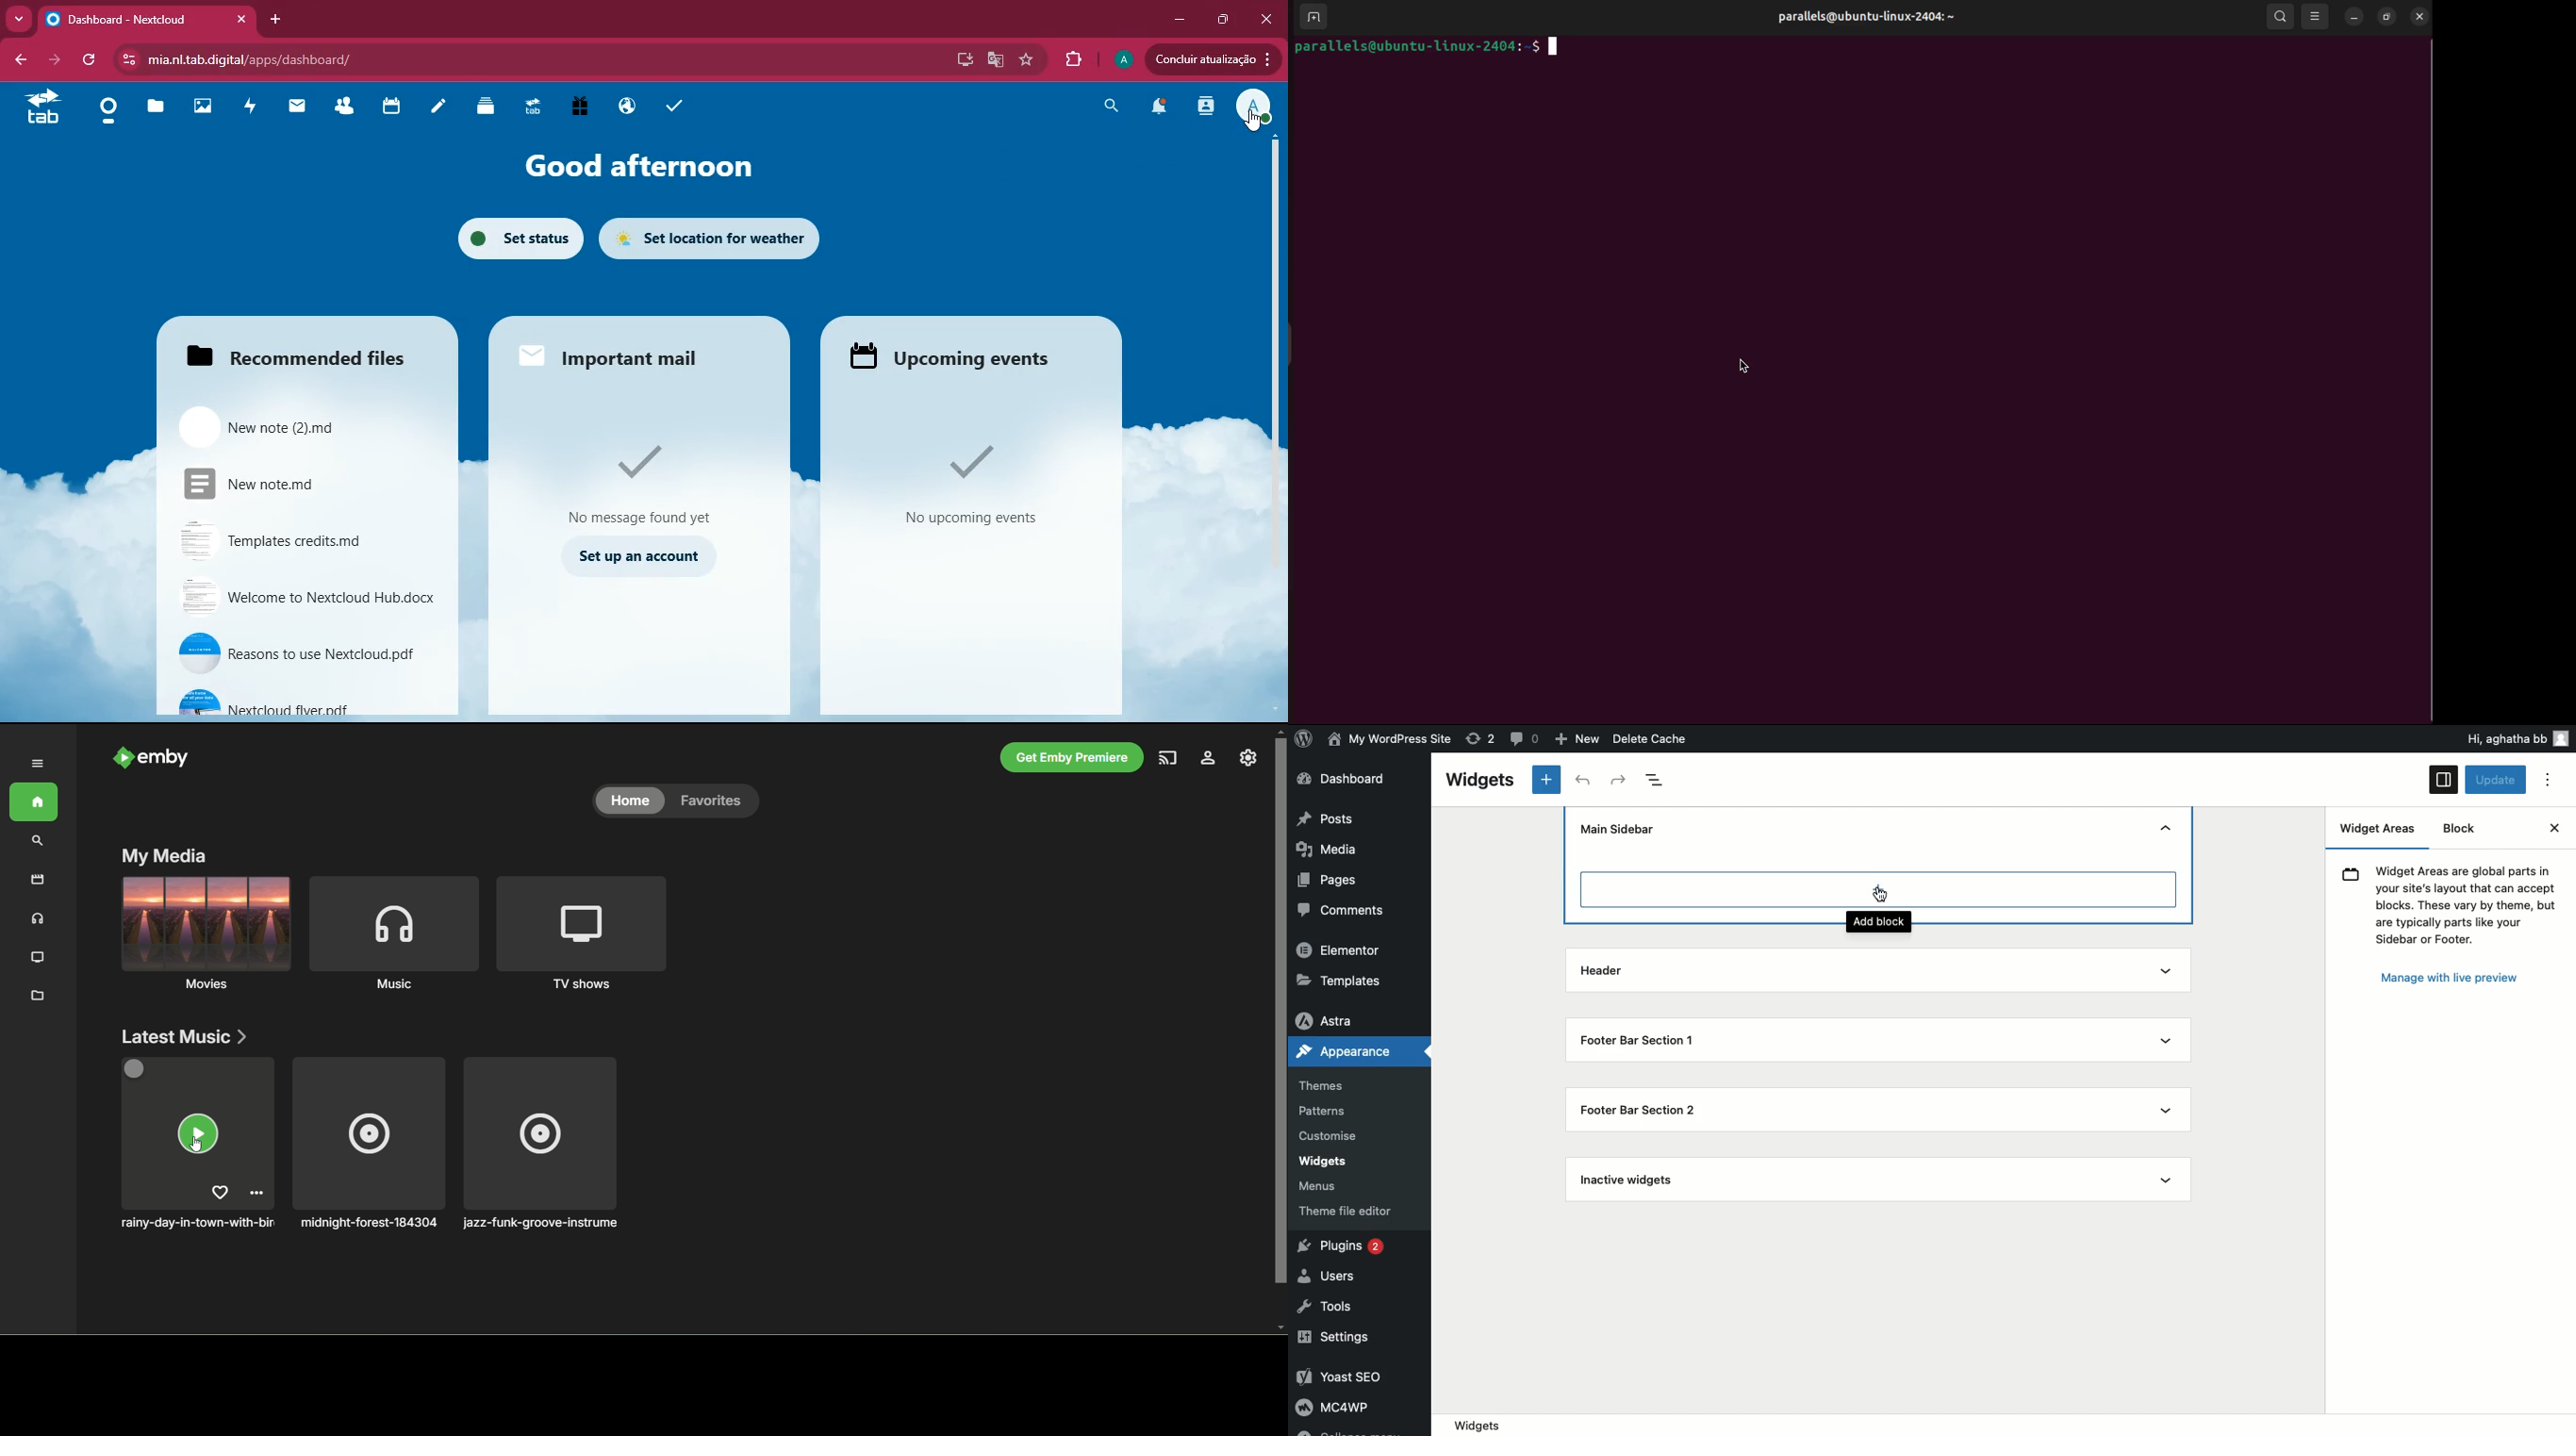 Image resolution: width=2576 pixels, height=1456 pixels. Describe the element at coordinates (1222, 21) in the screenshot. I see `maximize` at that location.